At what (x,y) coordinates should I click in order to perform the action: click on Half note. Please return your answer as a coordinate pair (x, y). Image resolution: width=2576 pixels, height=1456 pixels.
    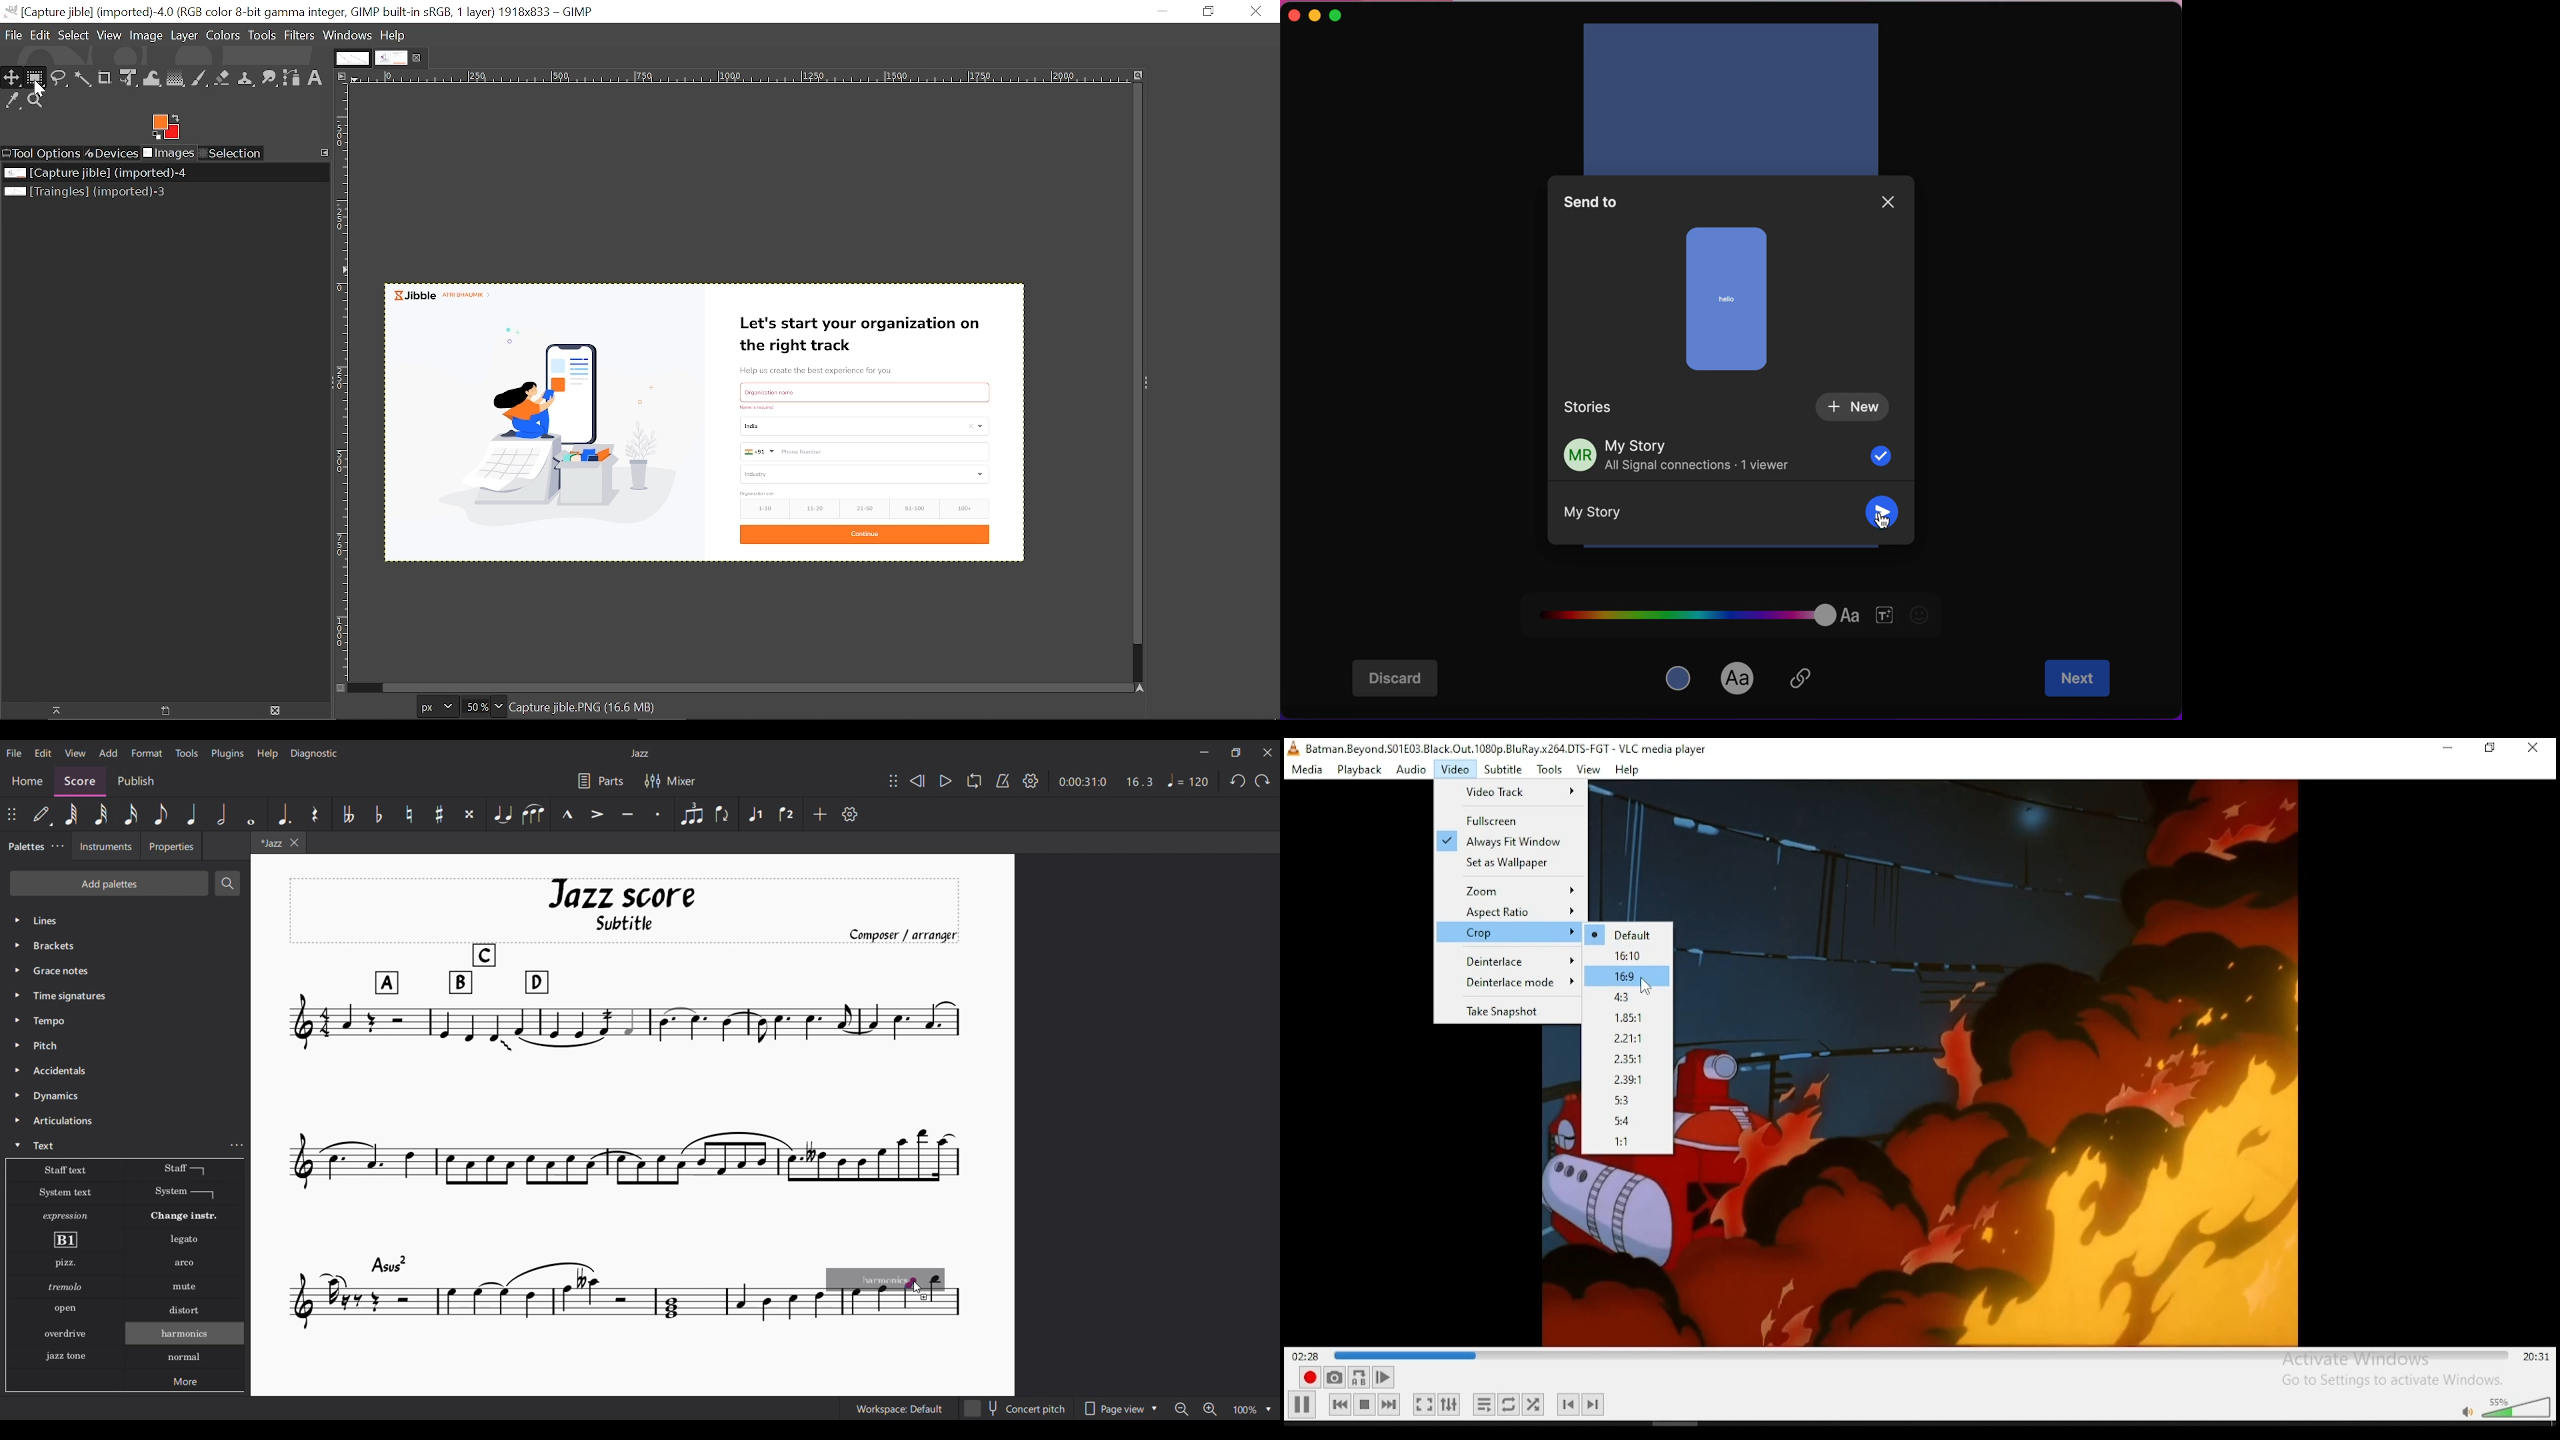
    Looking at the image, I should click on (222, 814).